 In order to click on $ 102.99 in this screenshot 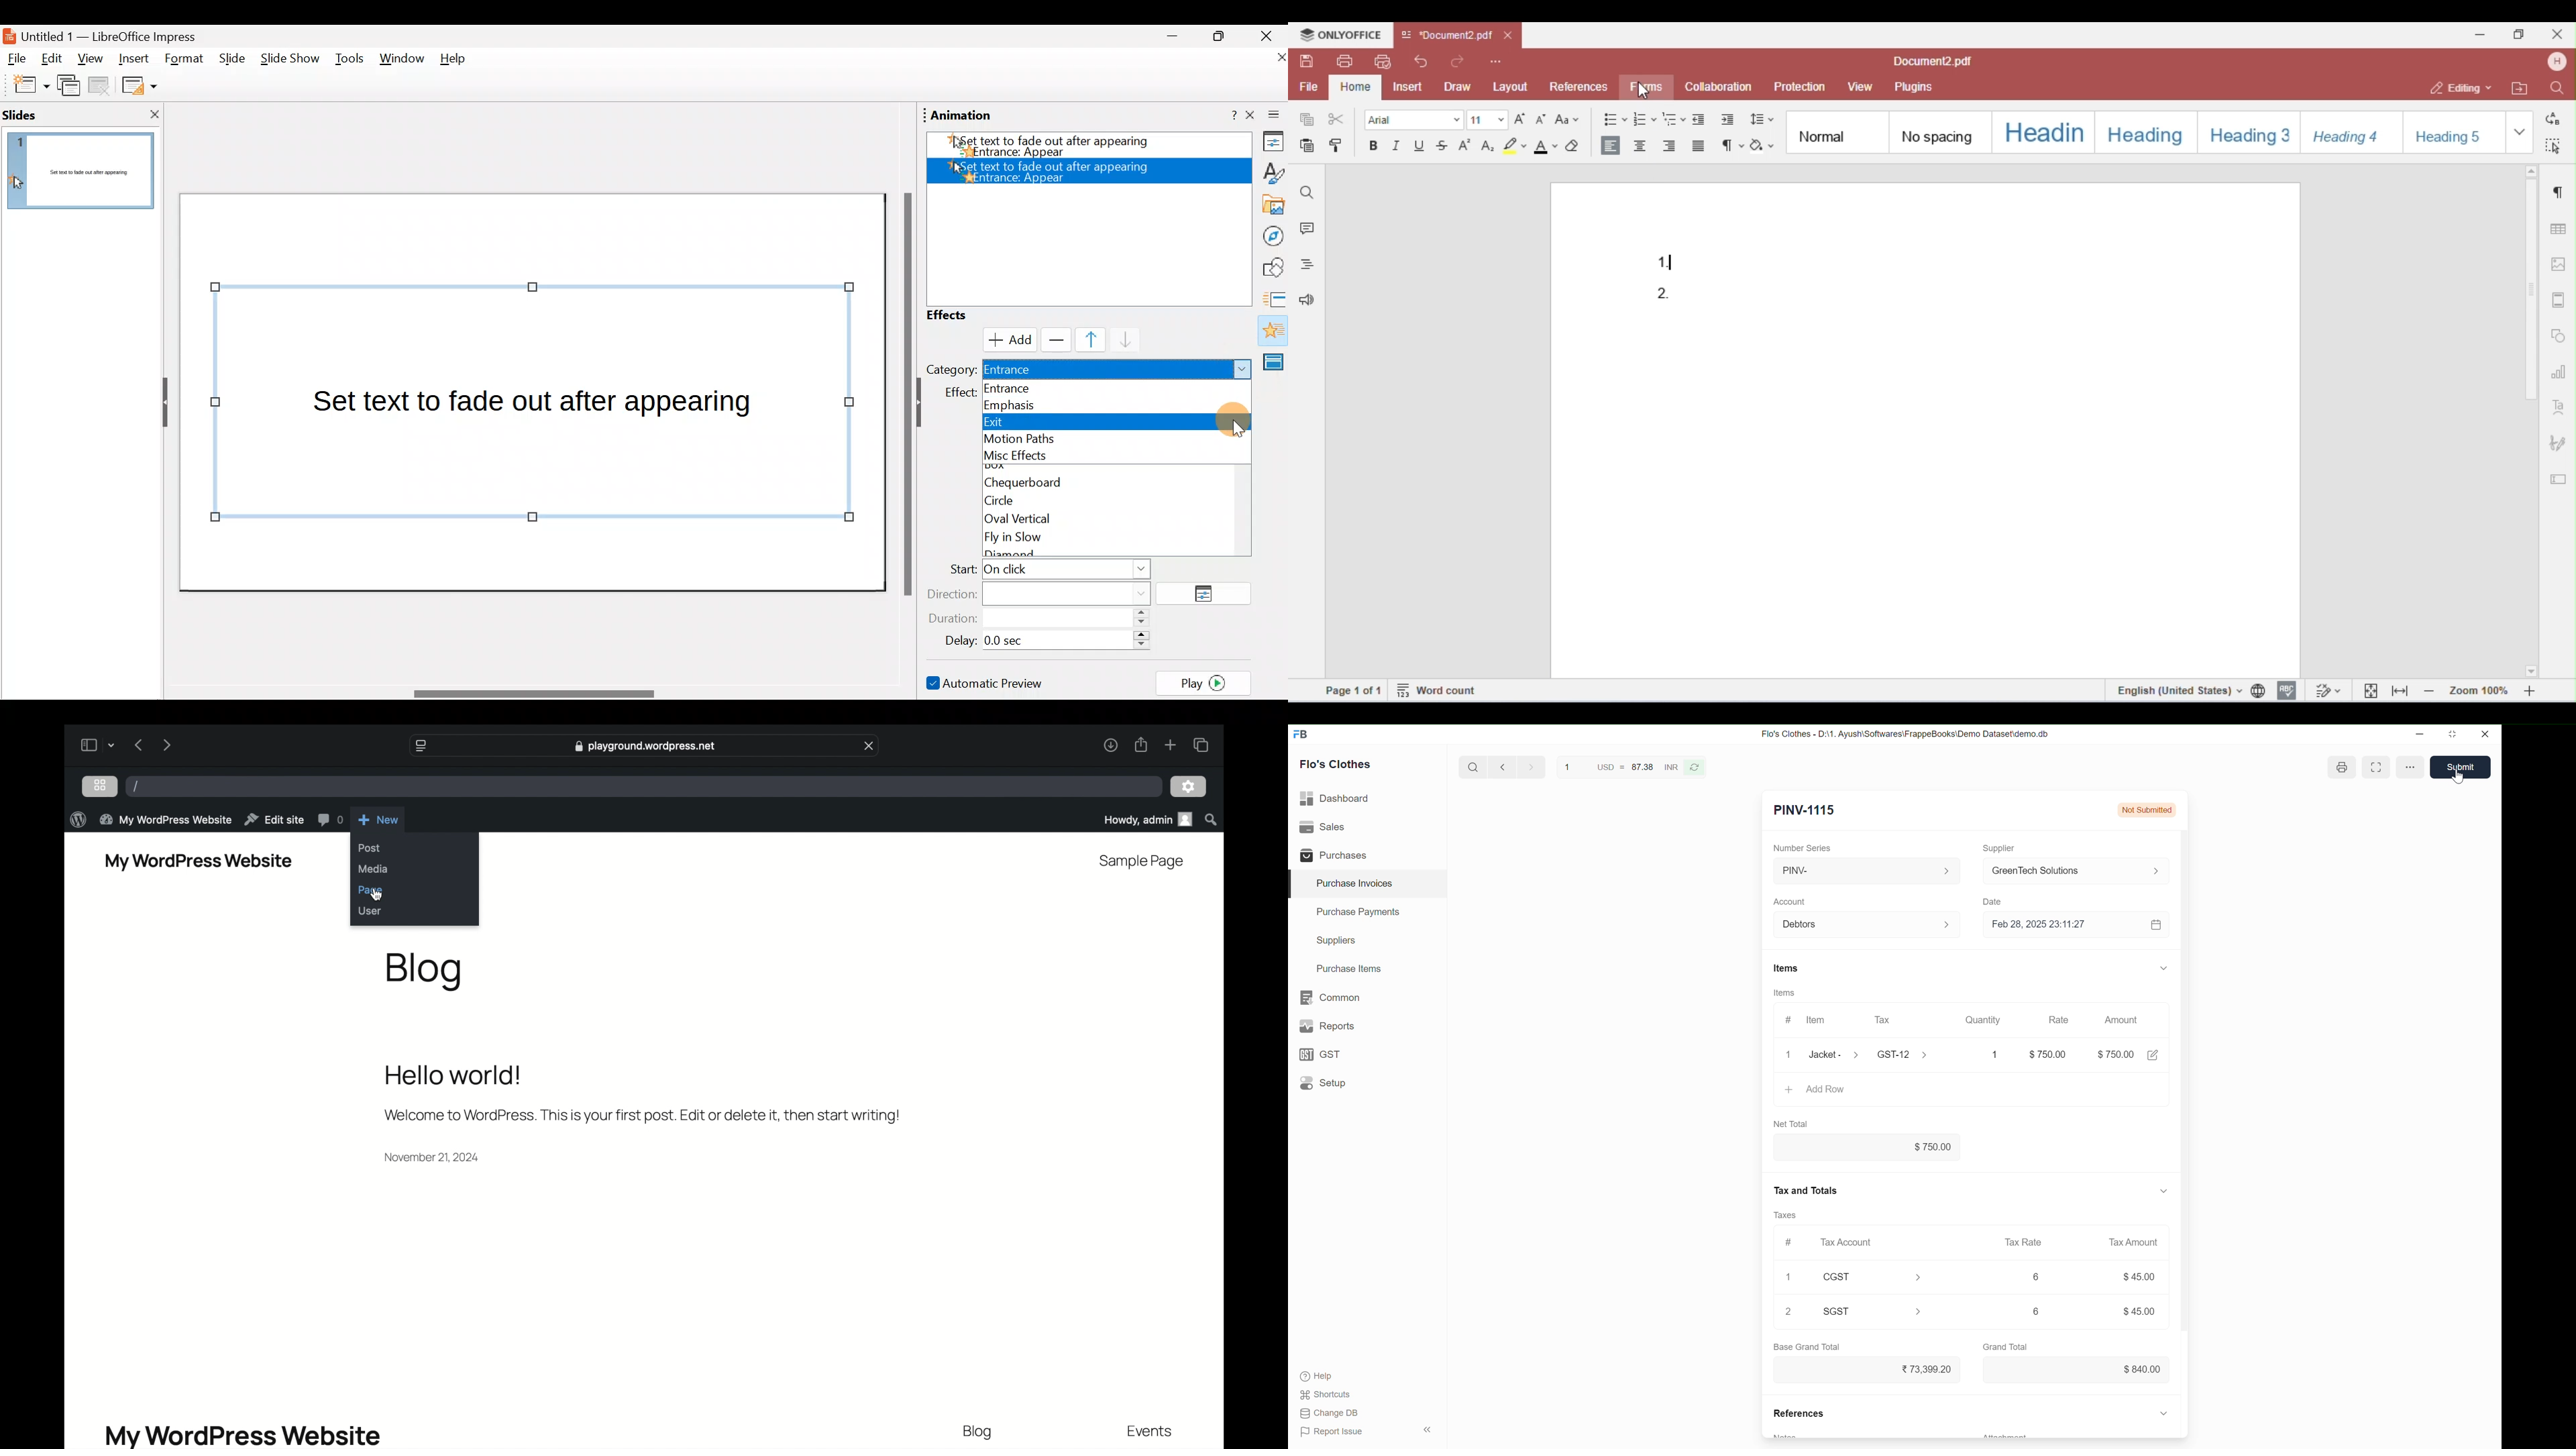, I will do `click(2115, 1055)`.